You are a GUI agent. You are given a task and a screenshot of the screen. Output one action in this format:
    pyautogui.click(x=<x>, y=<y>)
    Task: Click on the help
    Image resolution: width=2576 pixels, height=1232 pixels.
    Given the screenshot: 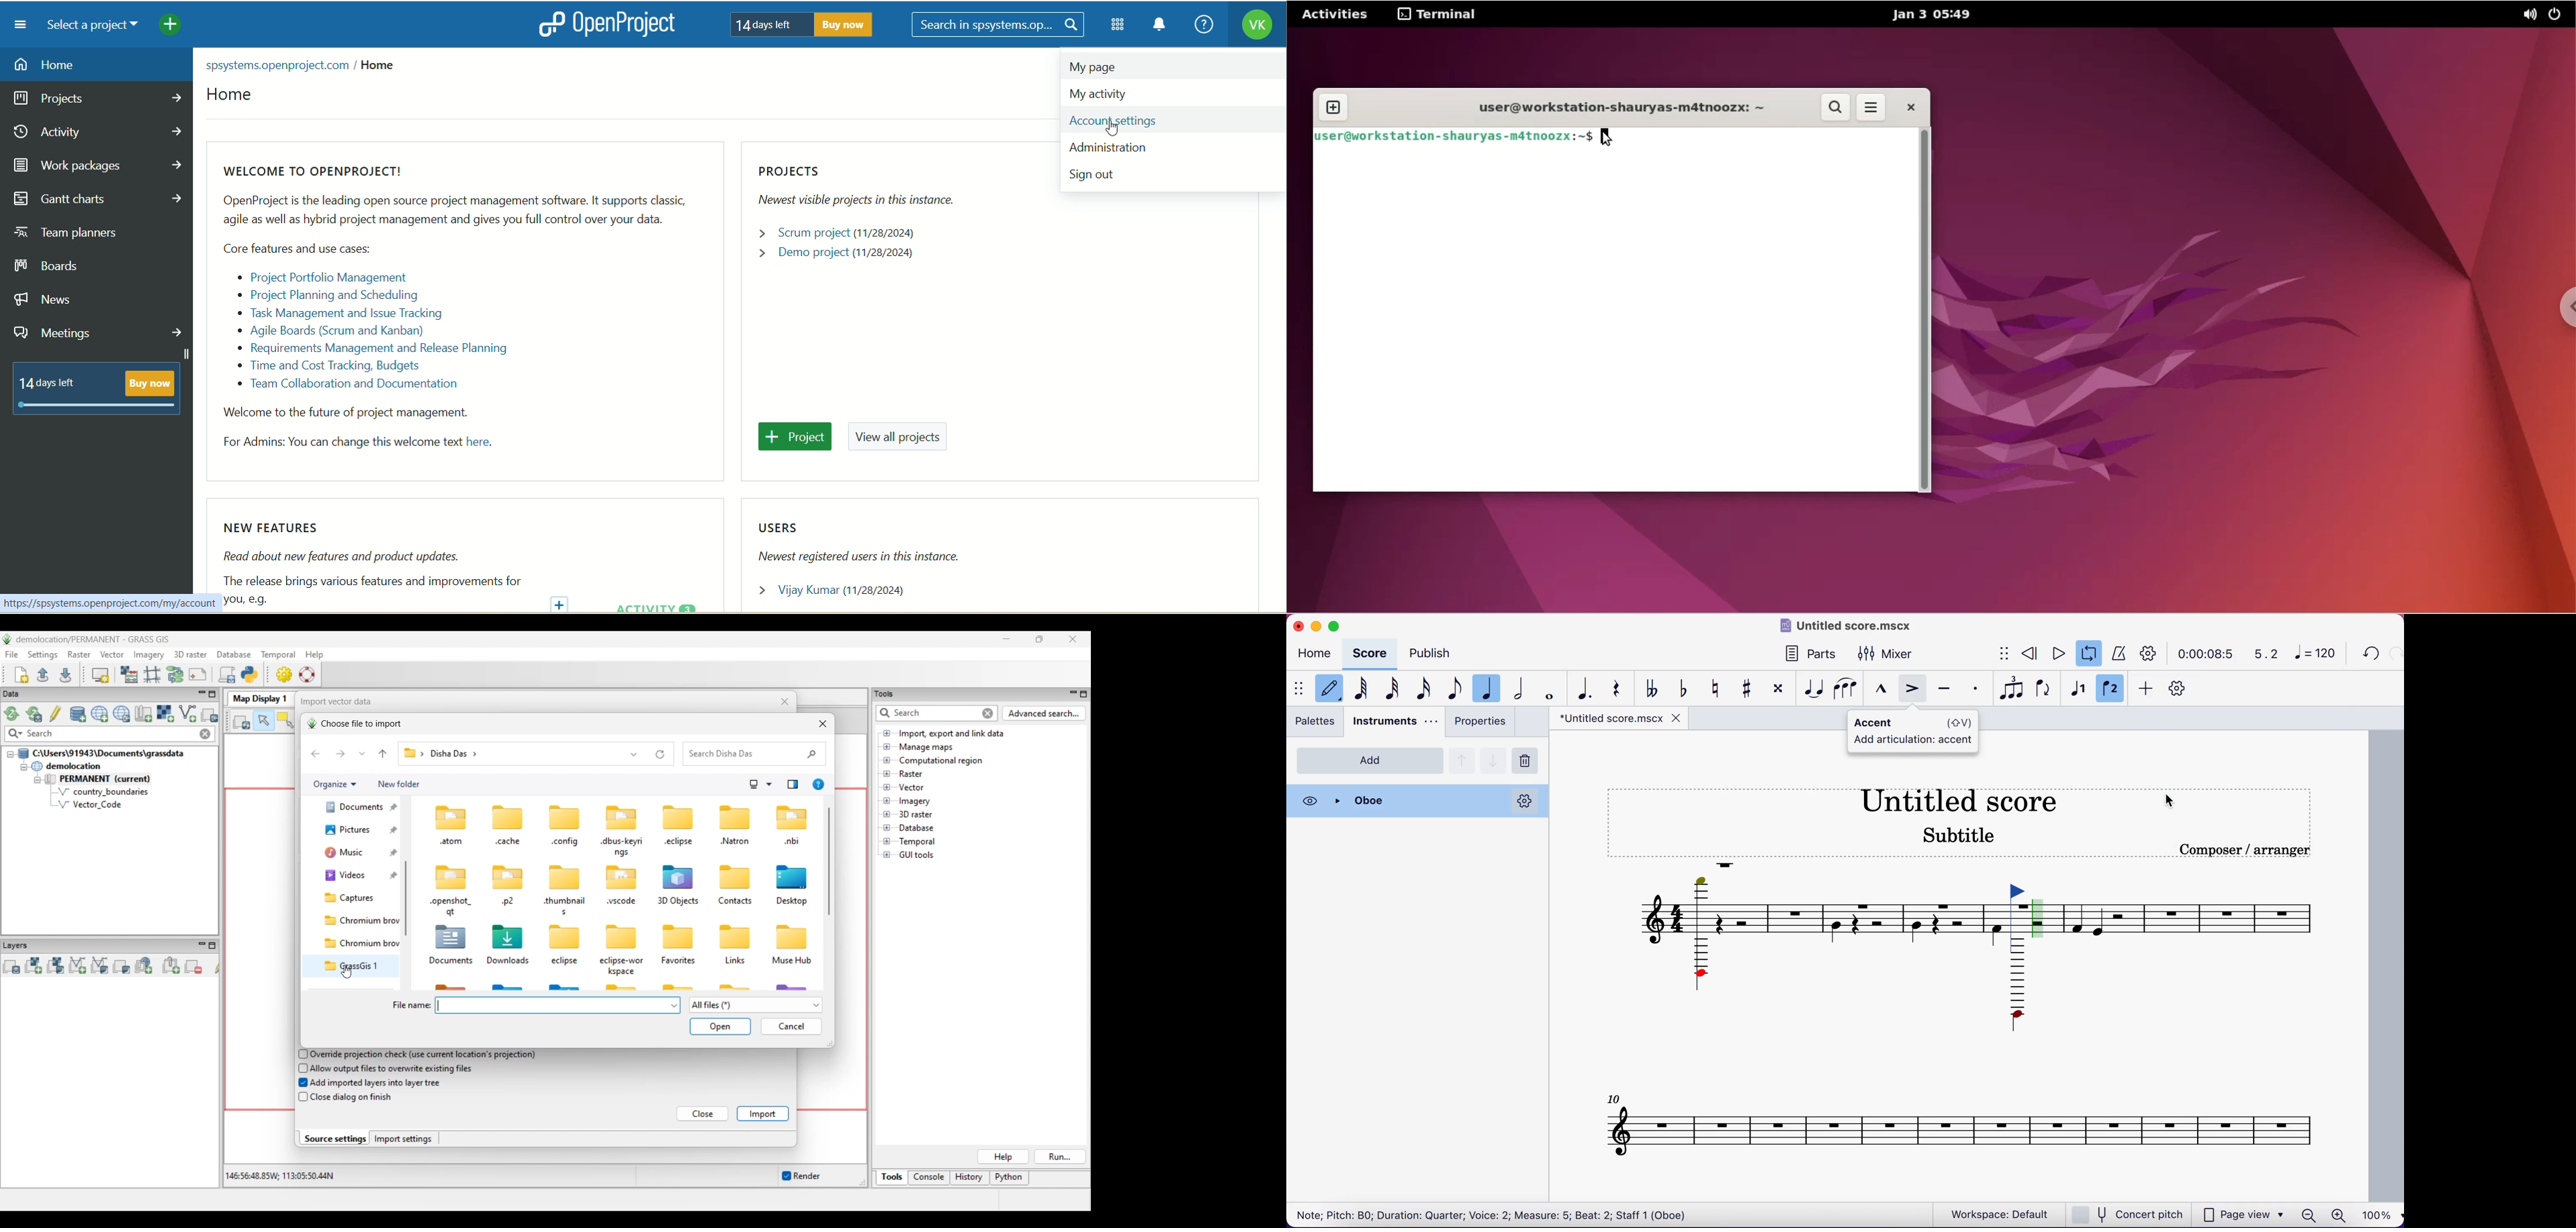 What is the action you would take?
    pyautogui.click(x=1200, y=25)
    